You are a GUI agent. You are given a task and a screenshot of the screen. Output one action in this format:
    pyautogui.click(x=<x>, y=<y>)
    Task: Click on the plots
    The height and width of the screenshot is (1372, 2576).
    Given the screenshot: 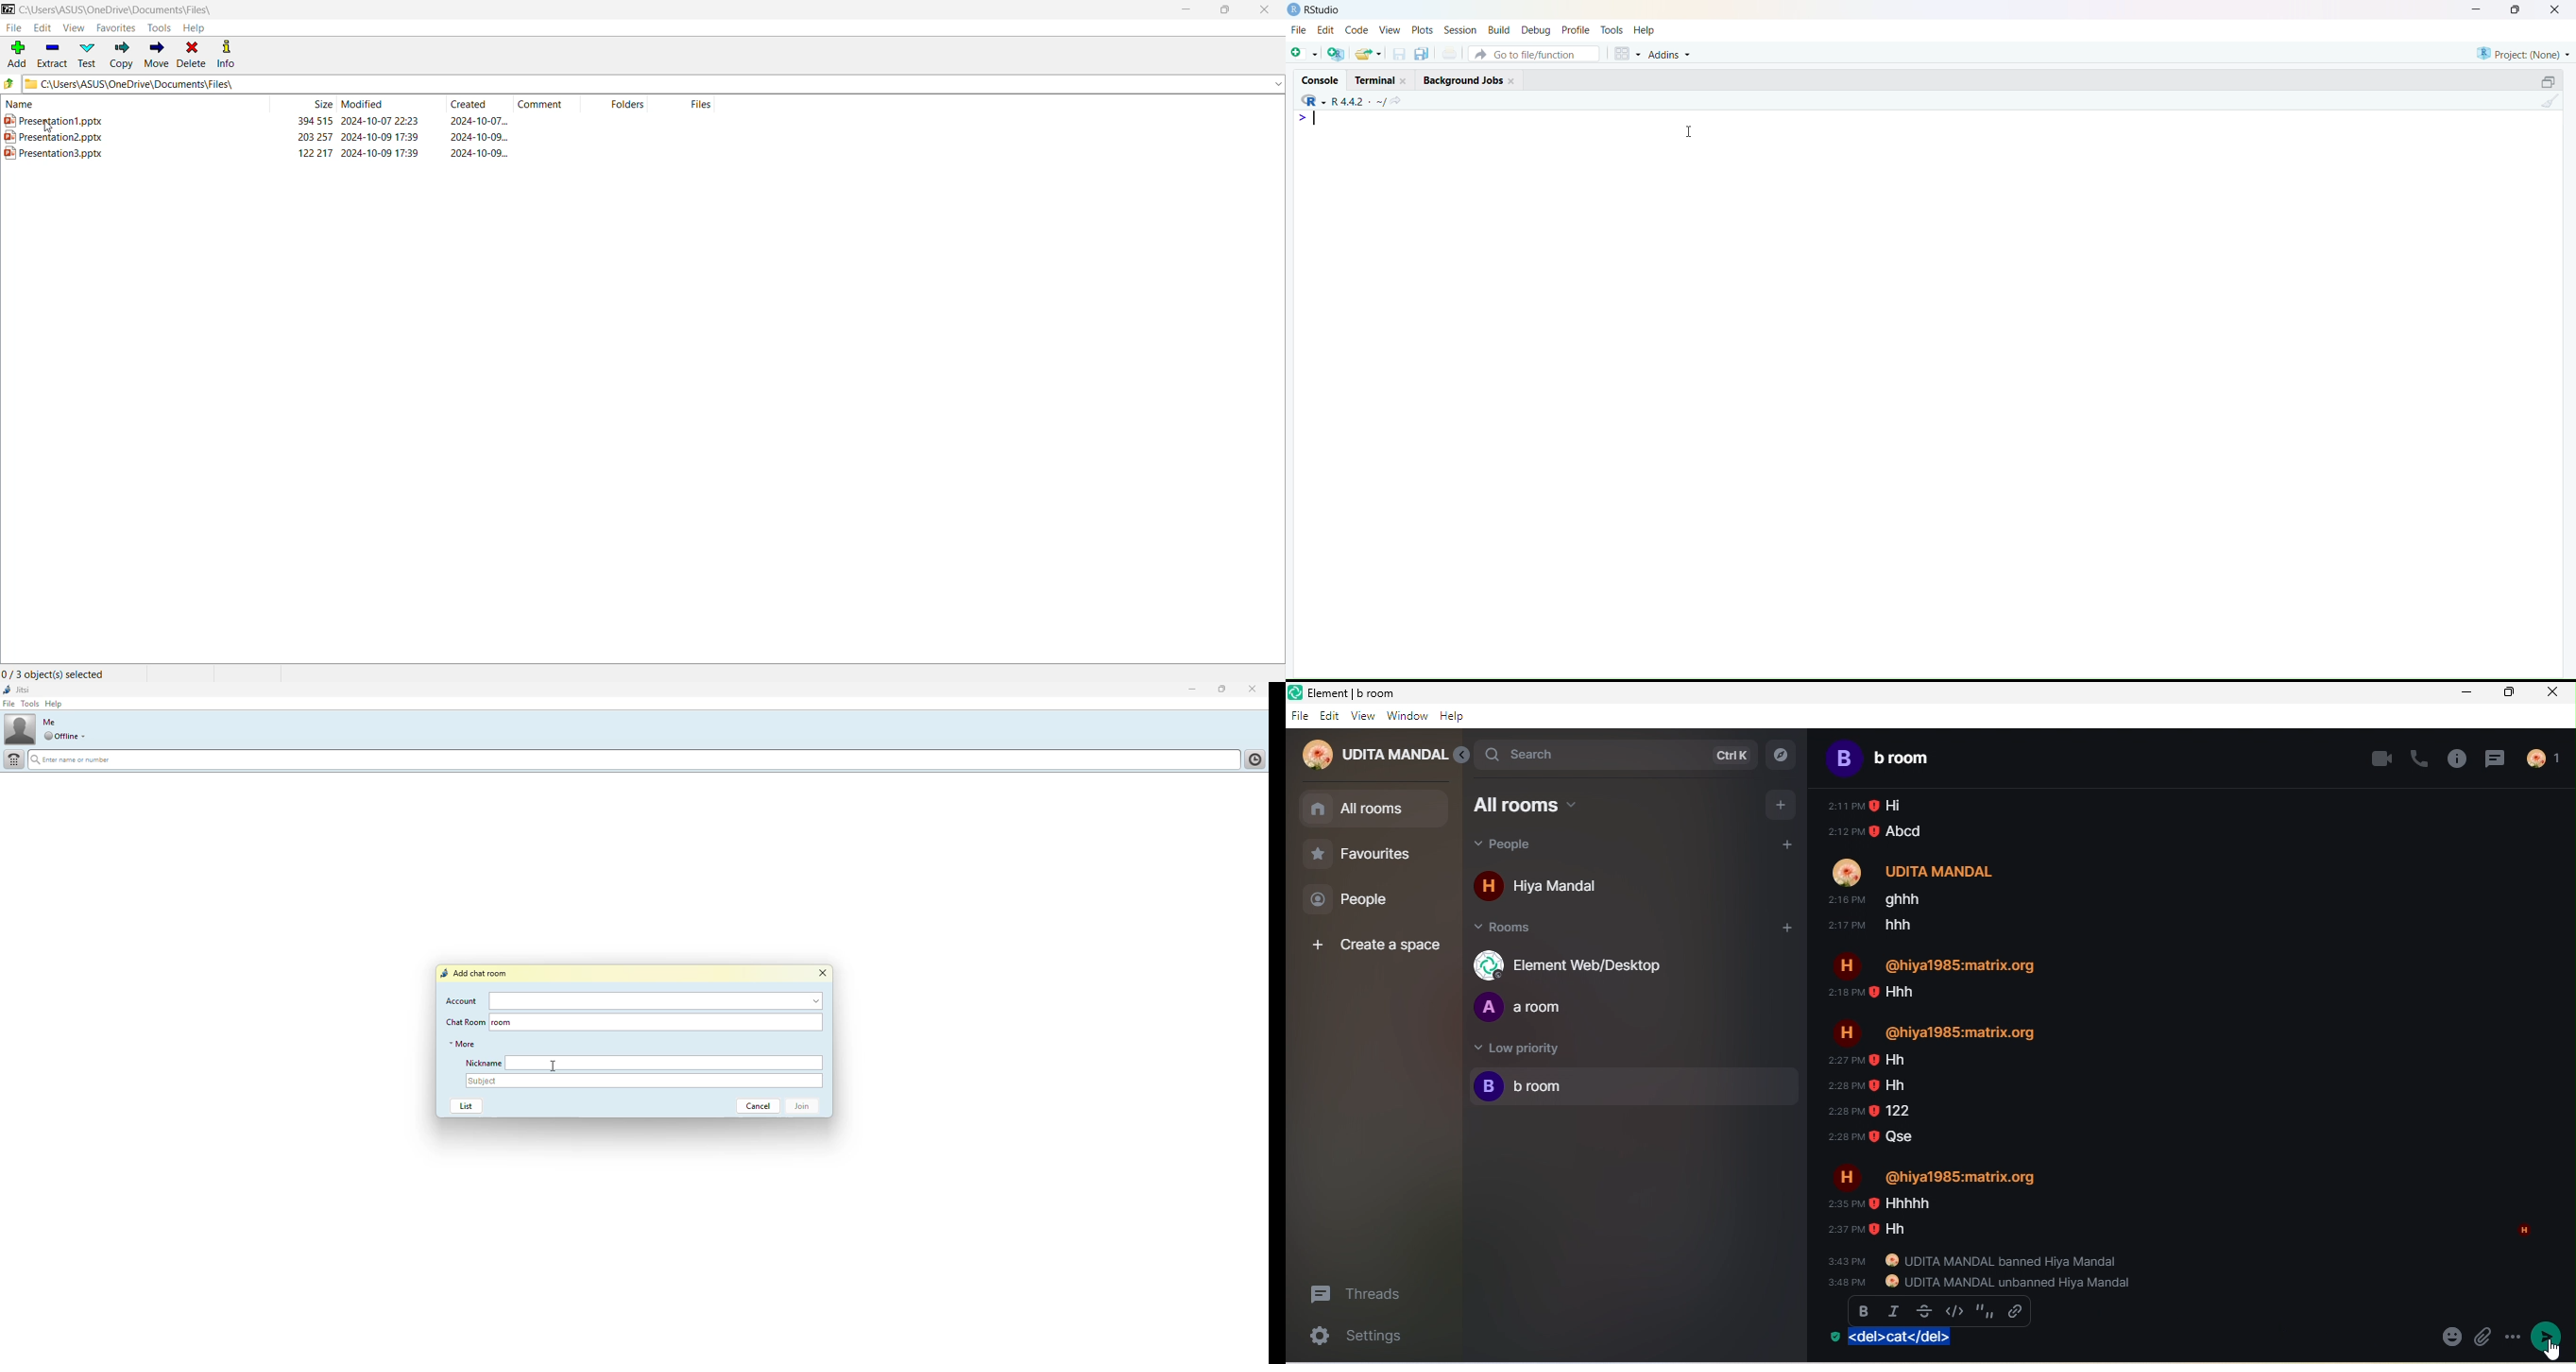 What is the action you would take?
    pyautogui.click(x=1423, y=31)
    